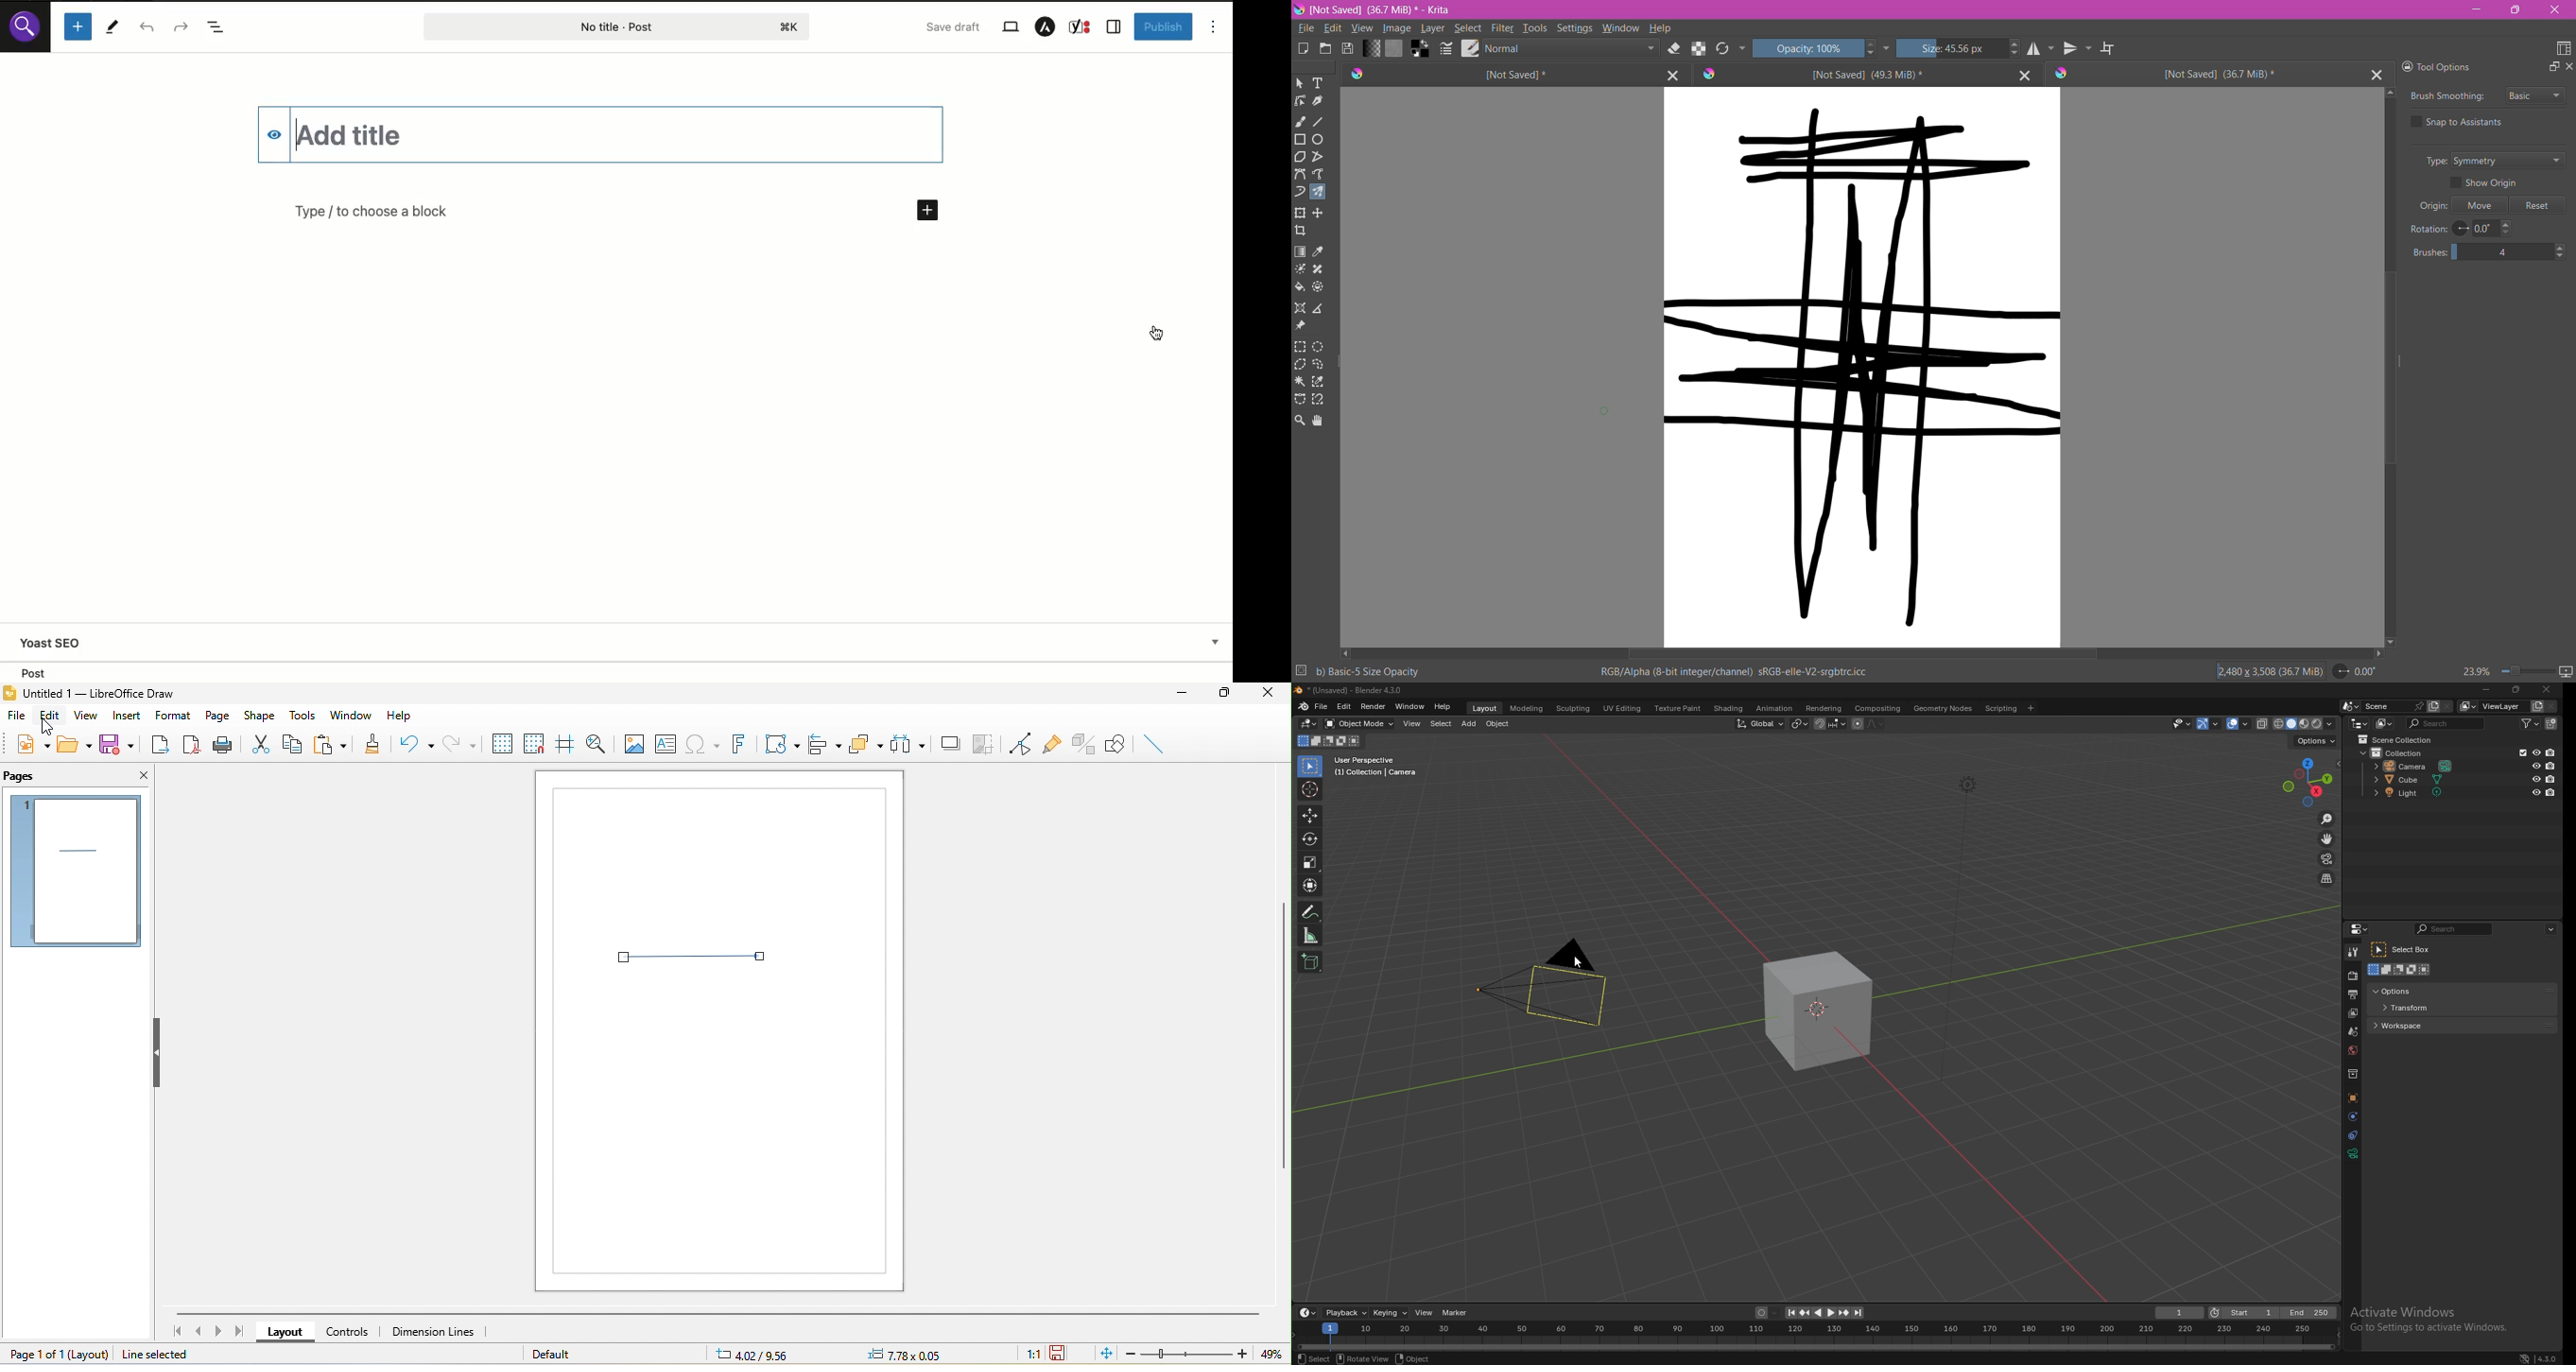 The width and height of the screenshot is (2576, 1372). What do you see at coordinates (558, 1354) in the screenshot?
I see `default` at bounding box center [558, 1354].